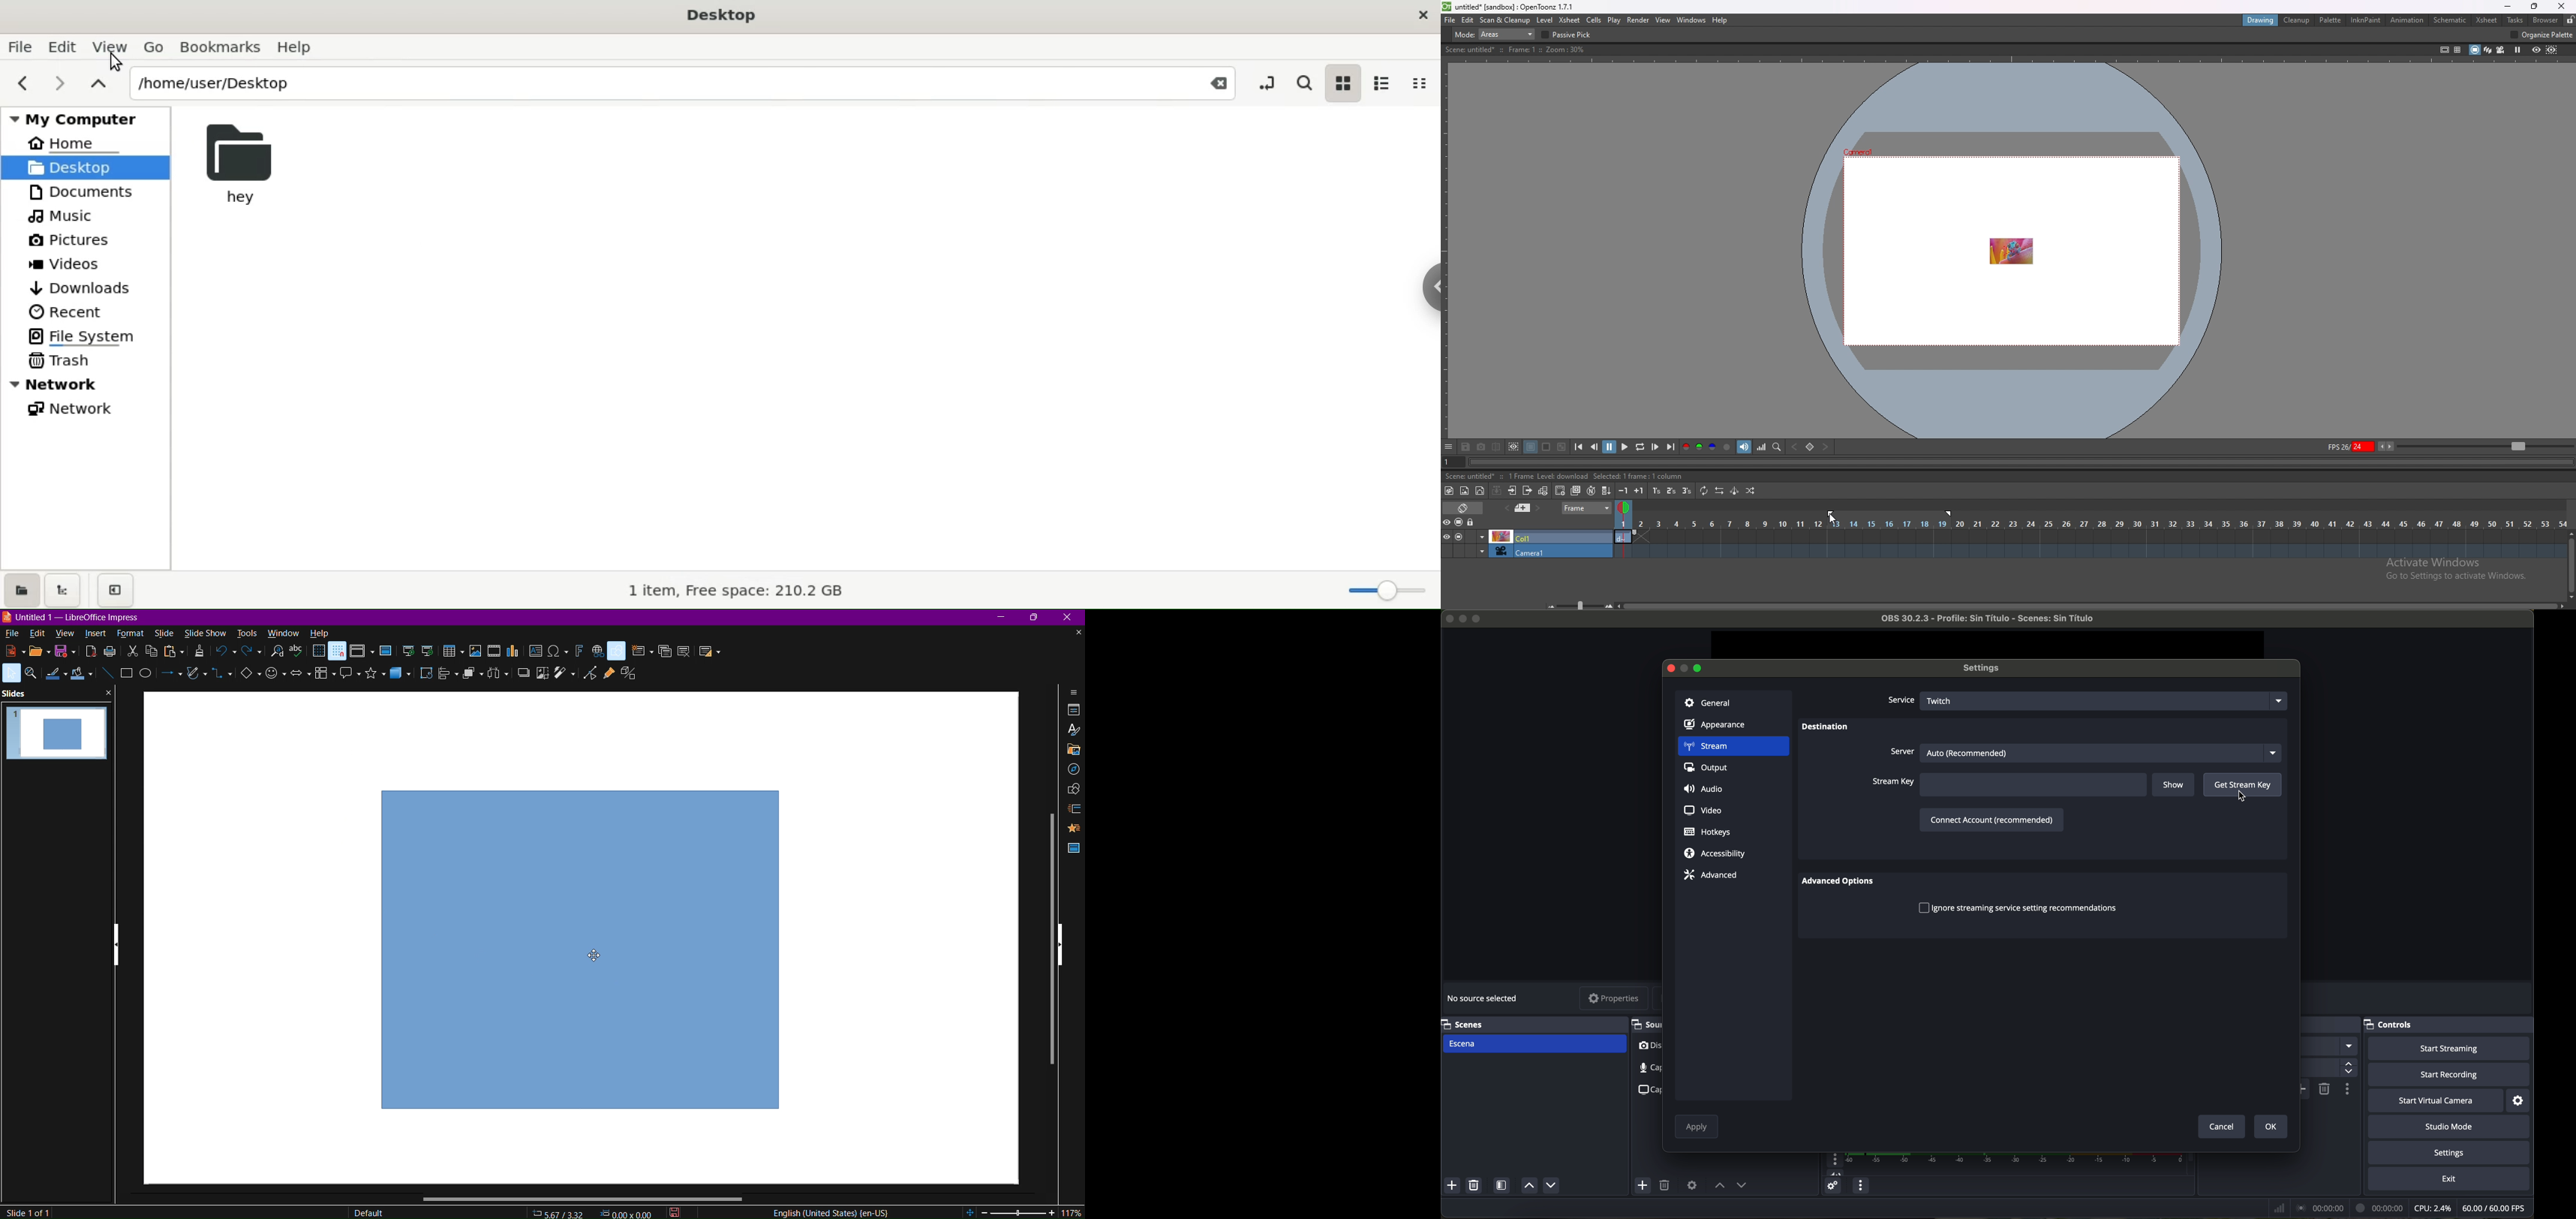 The width and height of the screenshot is (2576, 1232). Describe the element at coordinates (2269, 1126) in the screenshot. I see `OK` at that location.